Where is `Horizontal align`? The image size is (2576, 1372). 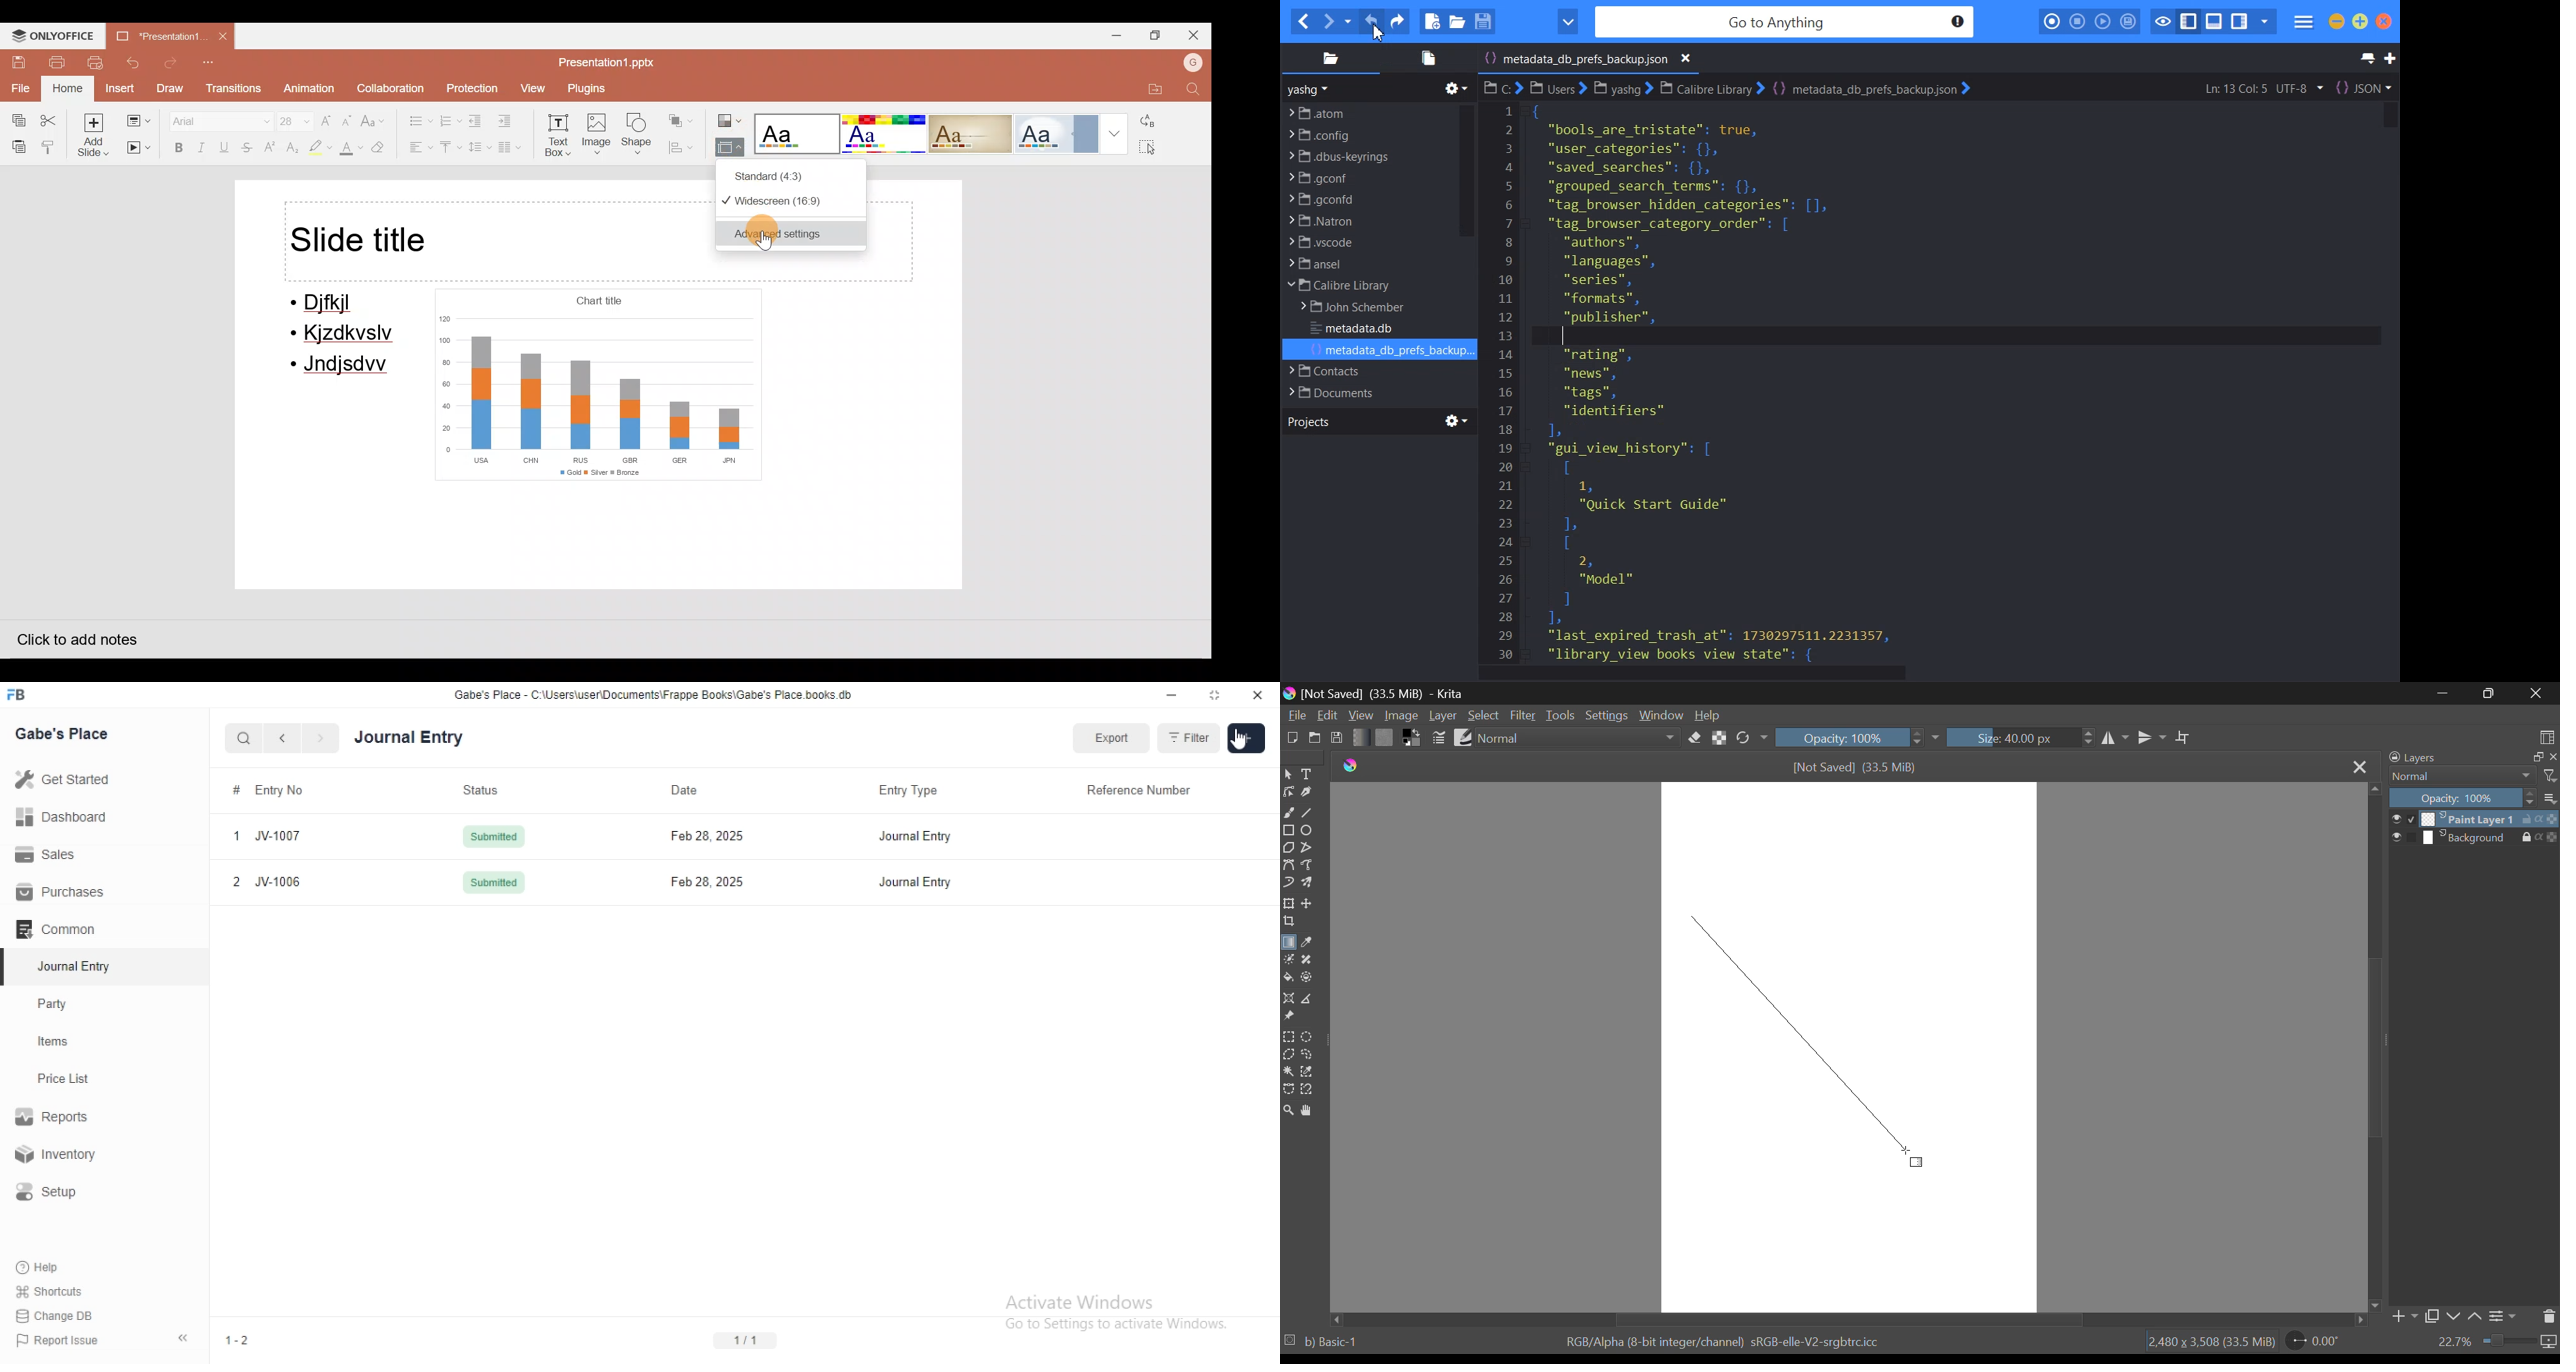
Horizontal align is located at coordinates (417, 148).